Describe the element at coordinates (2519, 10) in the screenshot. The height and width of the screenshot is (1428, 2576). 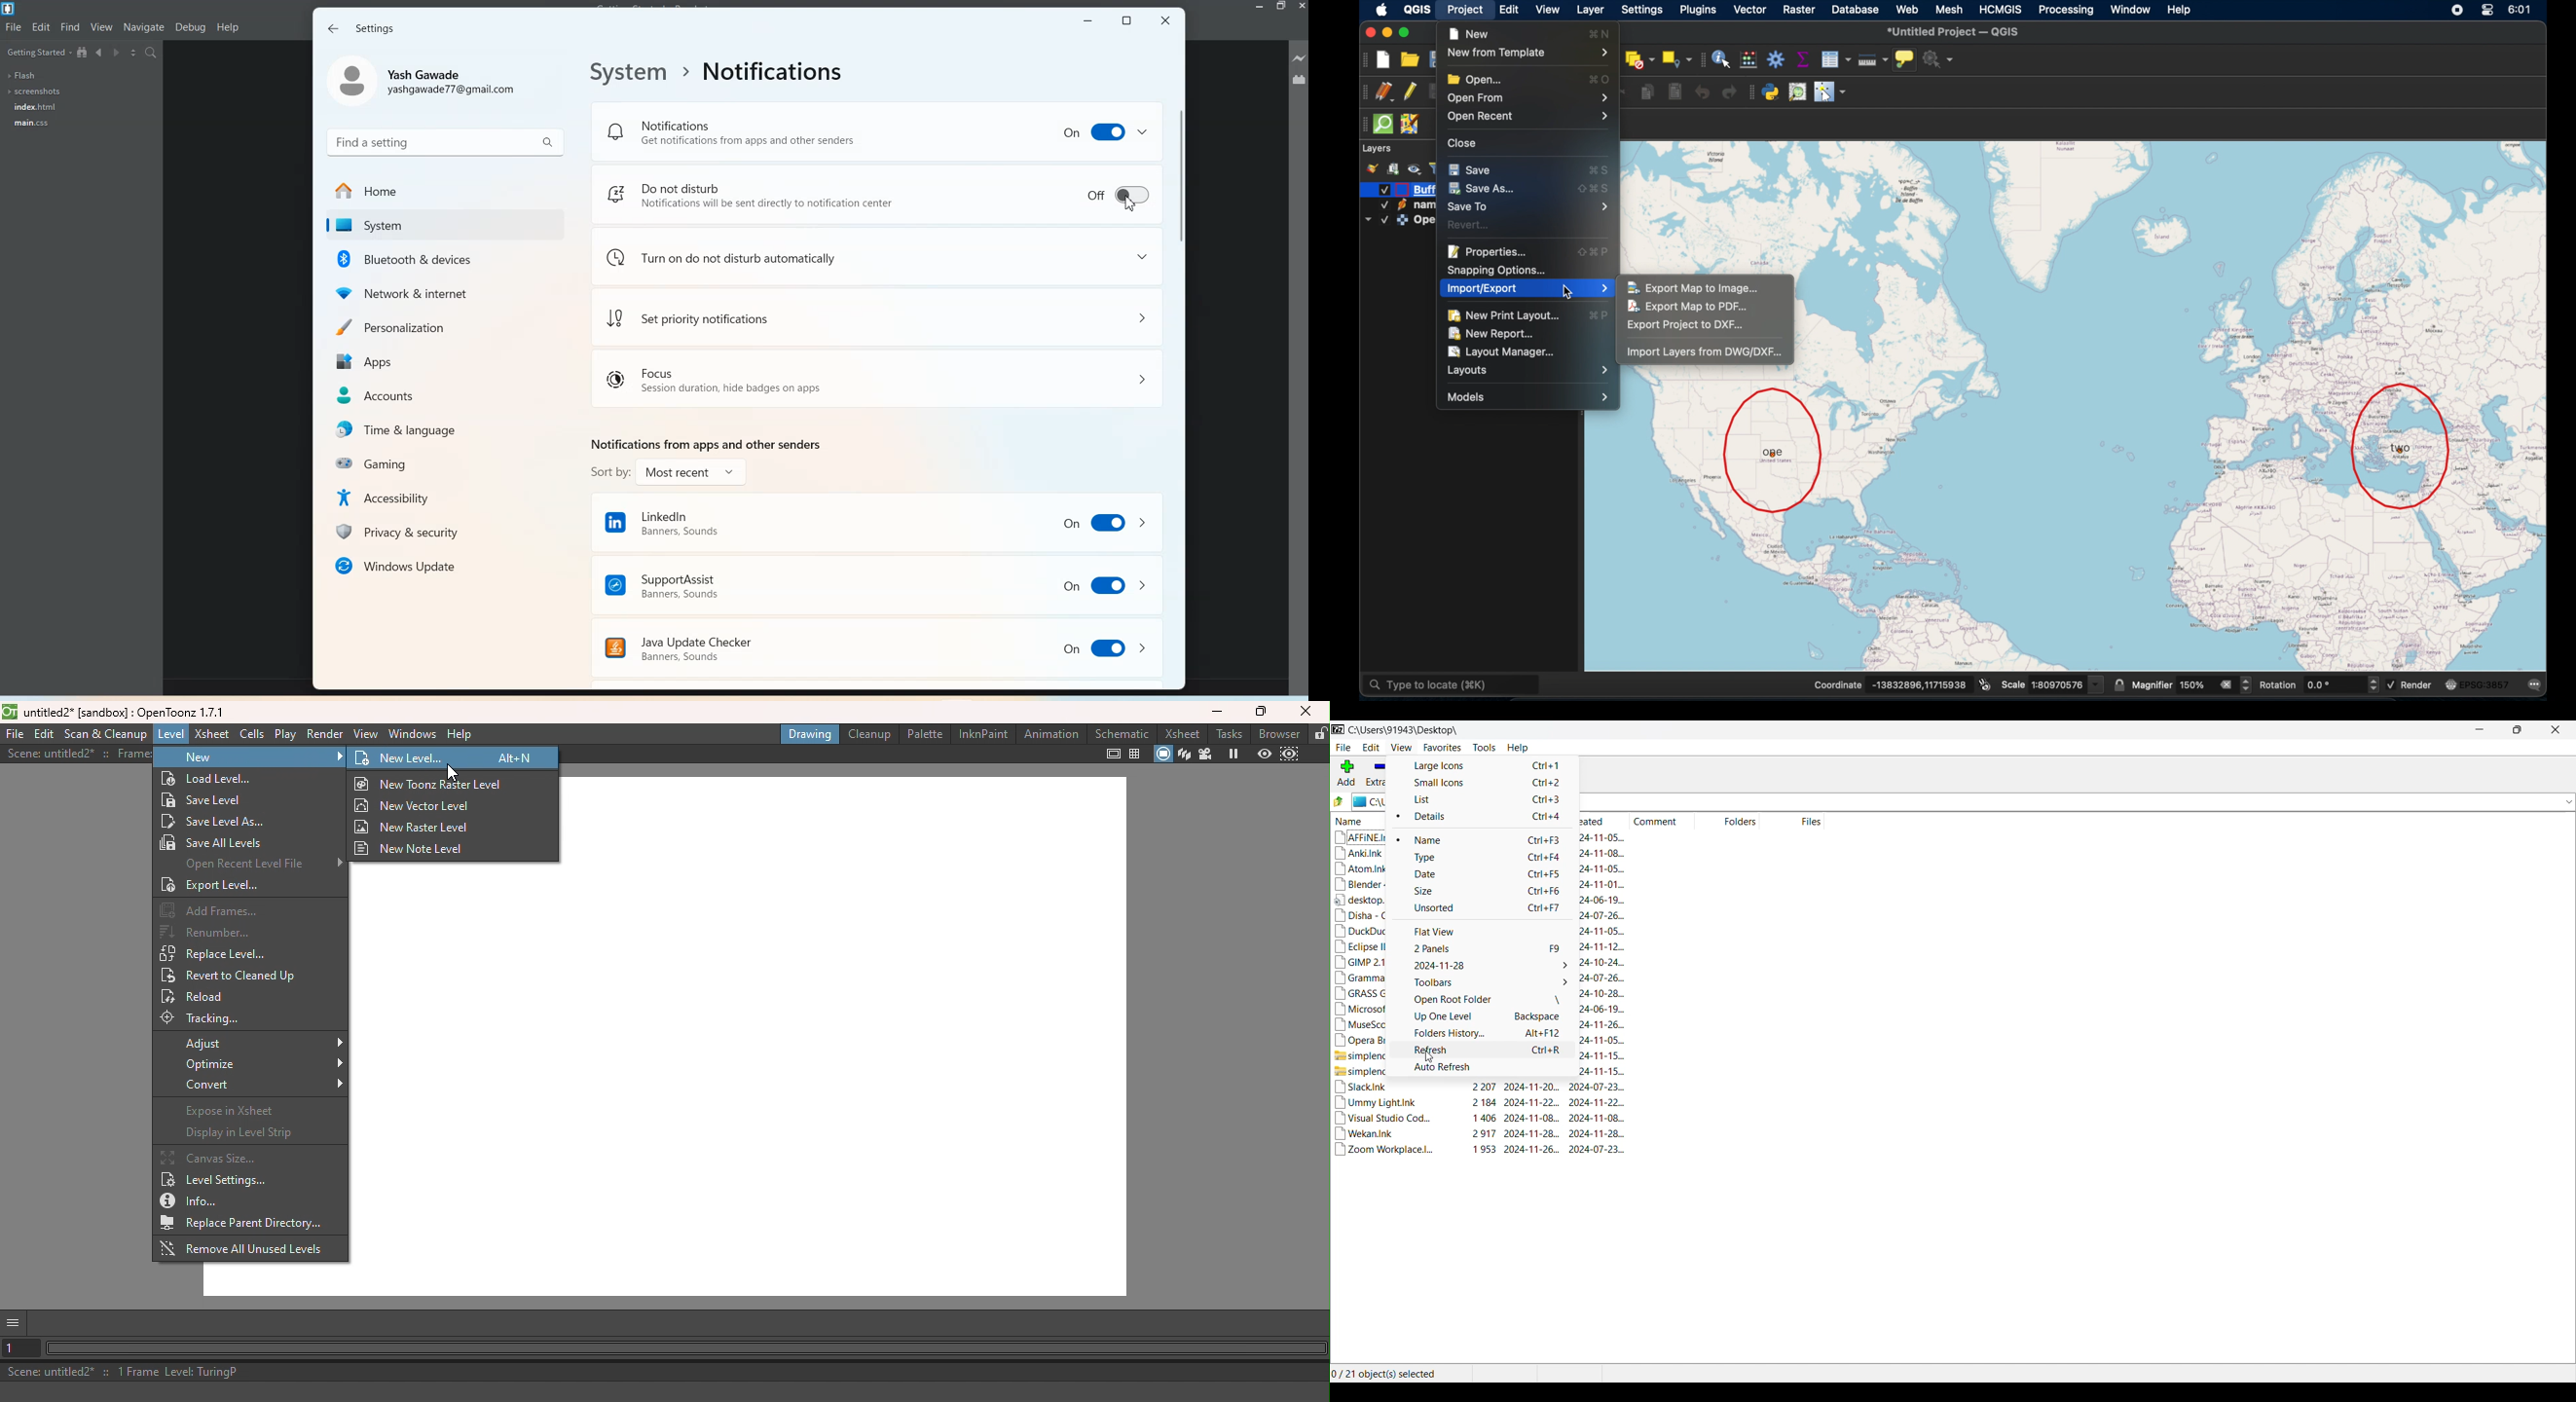
I see `time 6:01` at that location.